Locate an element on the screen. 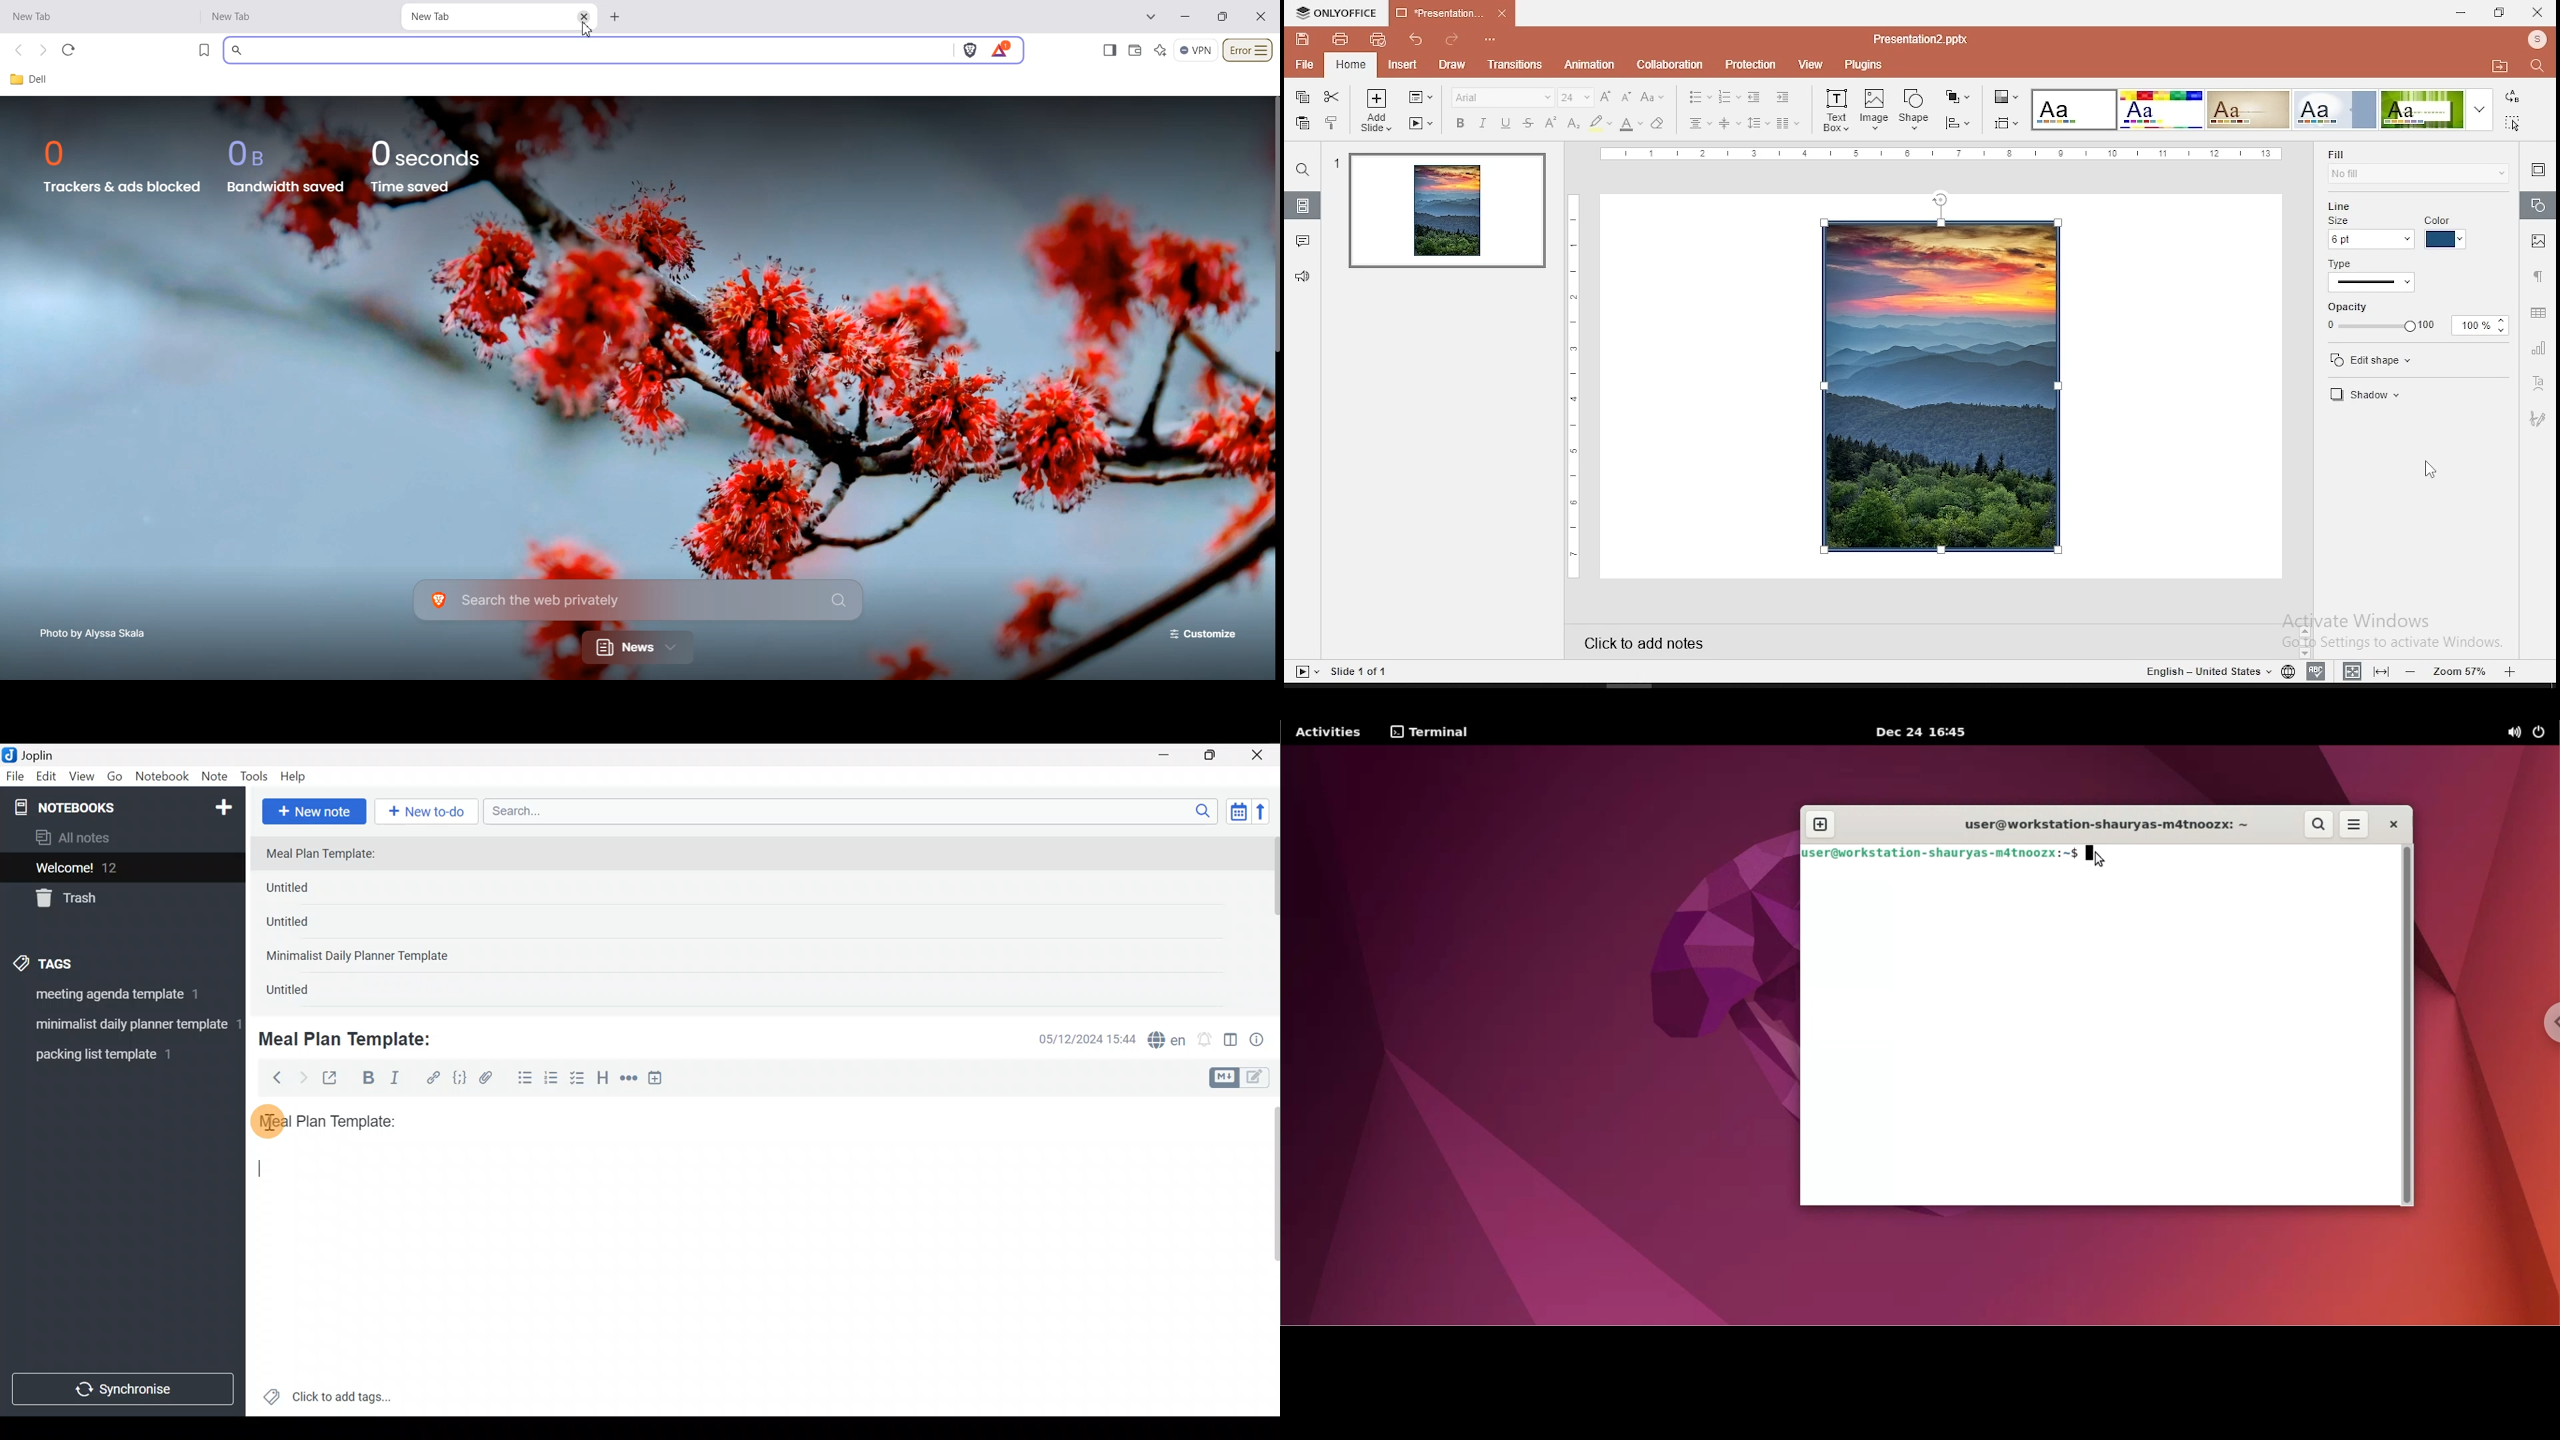  Close is located at coordinates (1259, 756).